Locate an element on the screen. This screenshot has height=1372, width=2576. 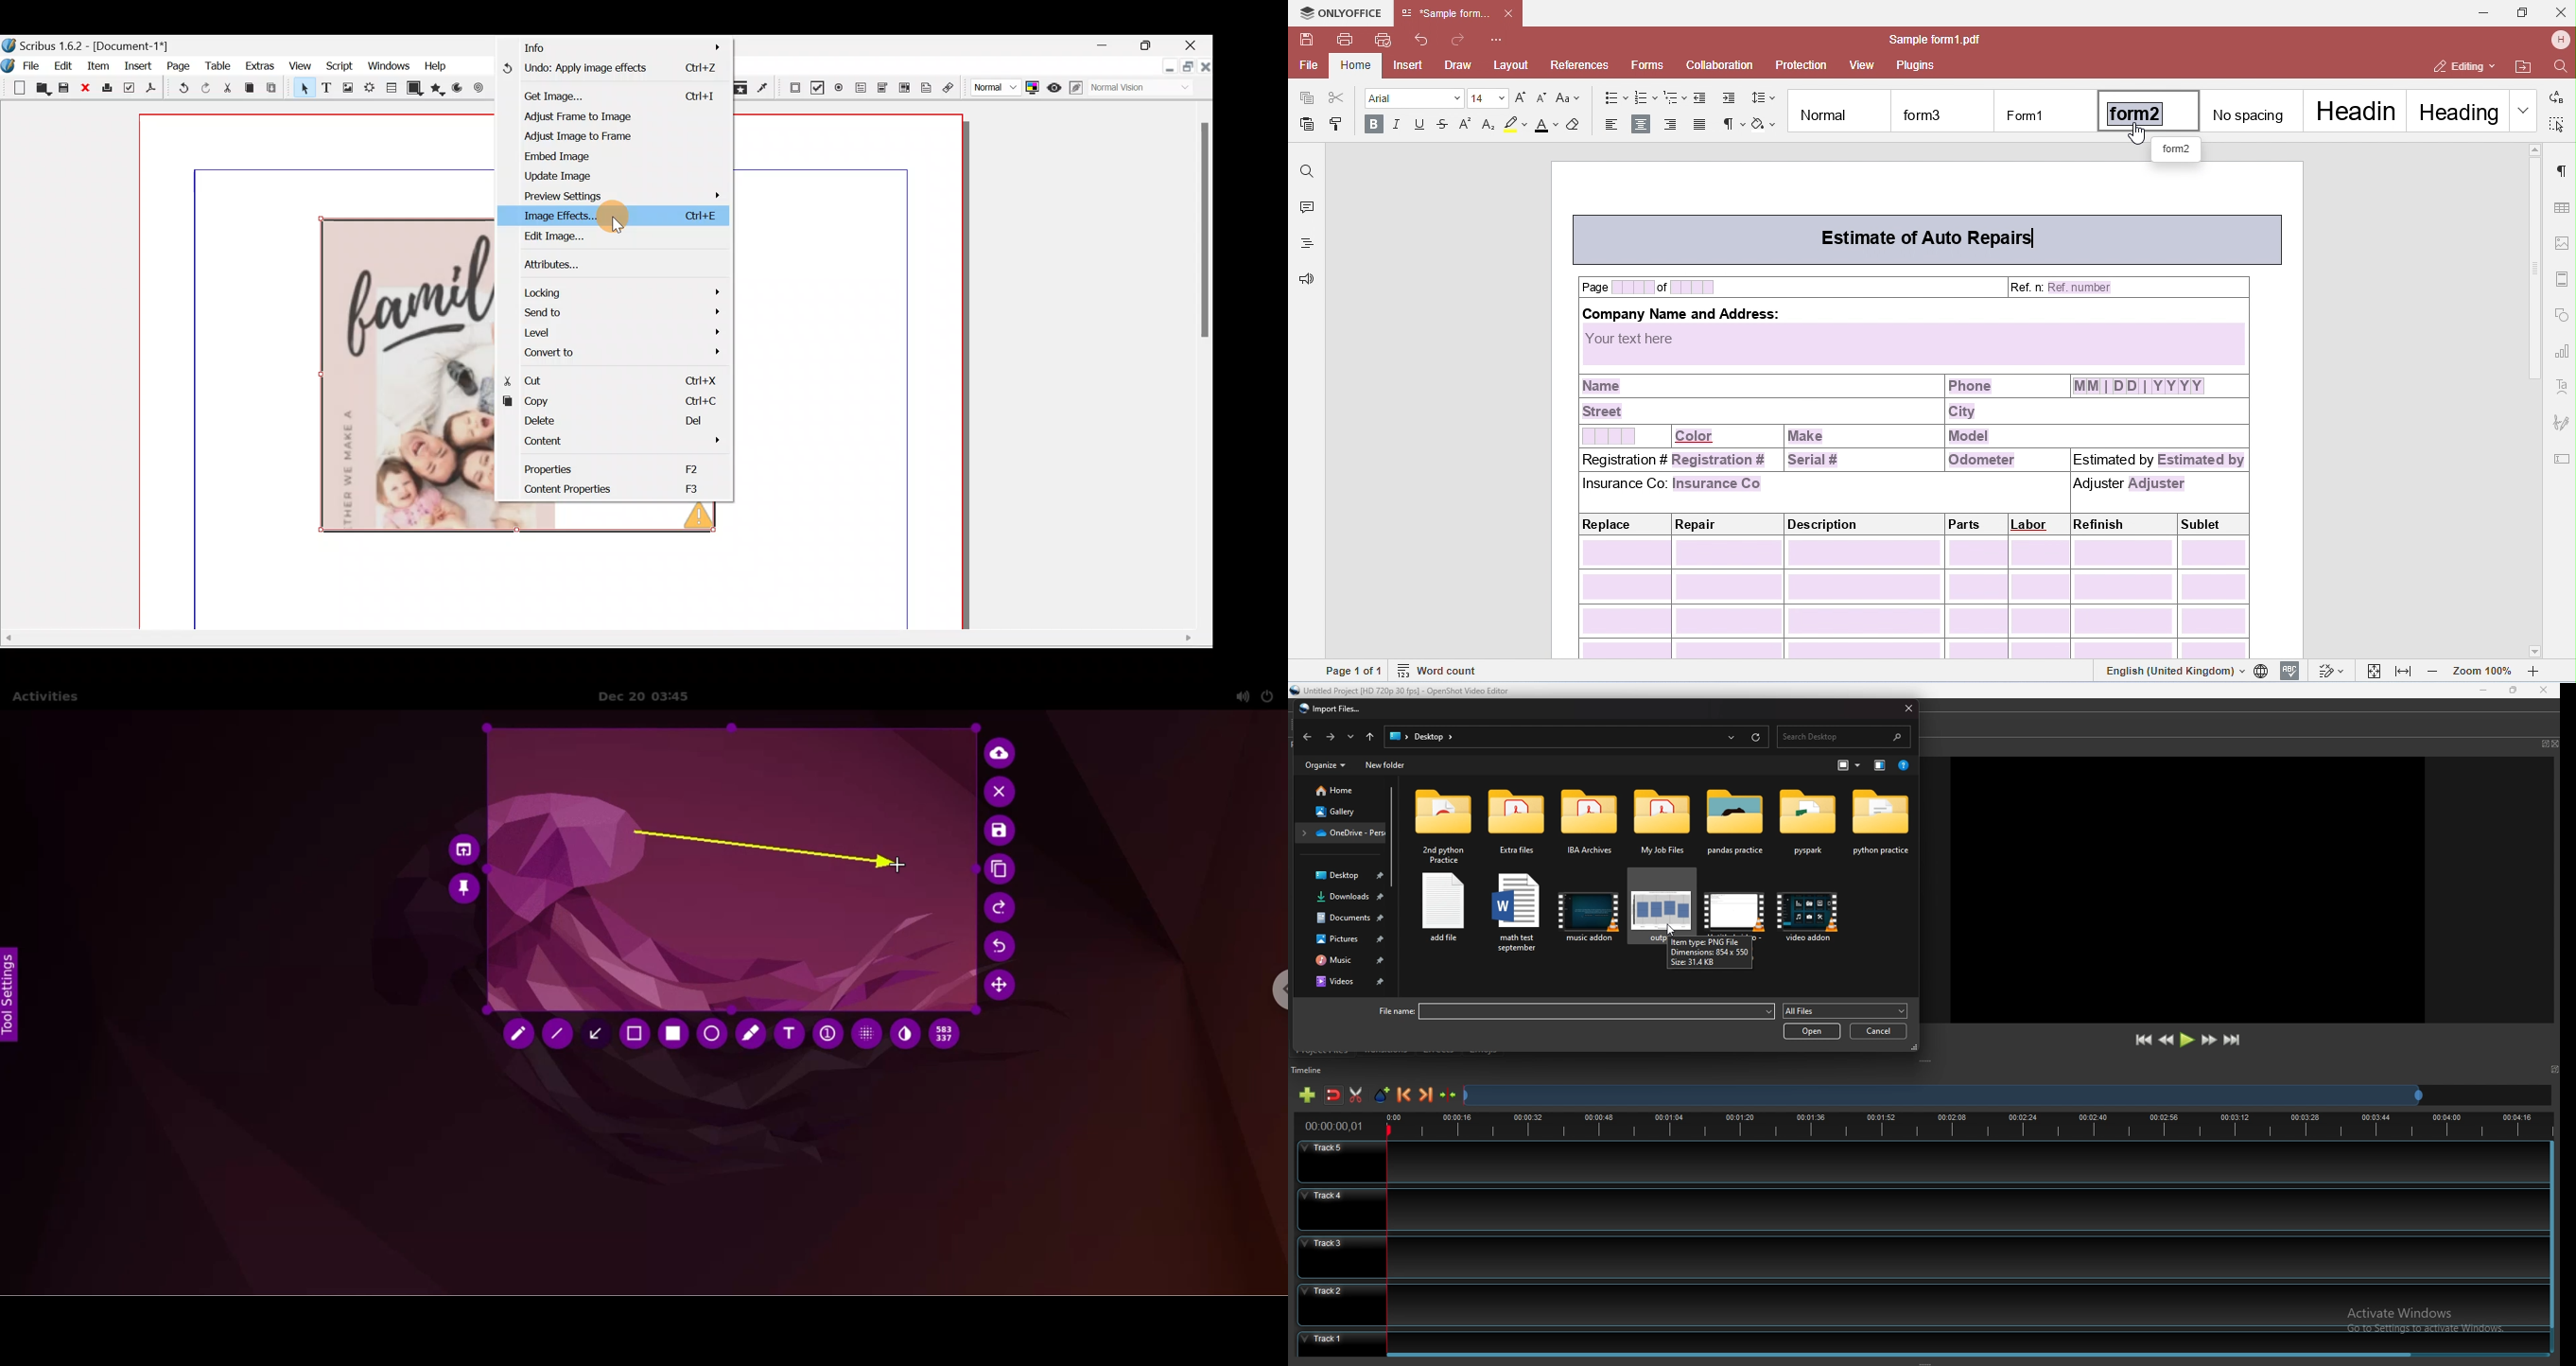
Extras is located at coordinates (260, 69).